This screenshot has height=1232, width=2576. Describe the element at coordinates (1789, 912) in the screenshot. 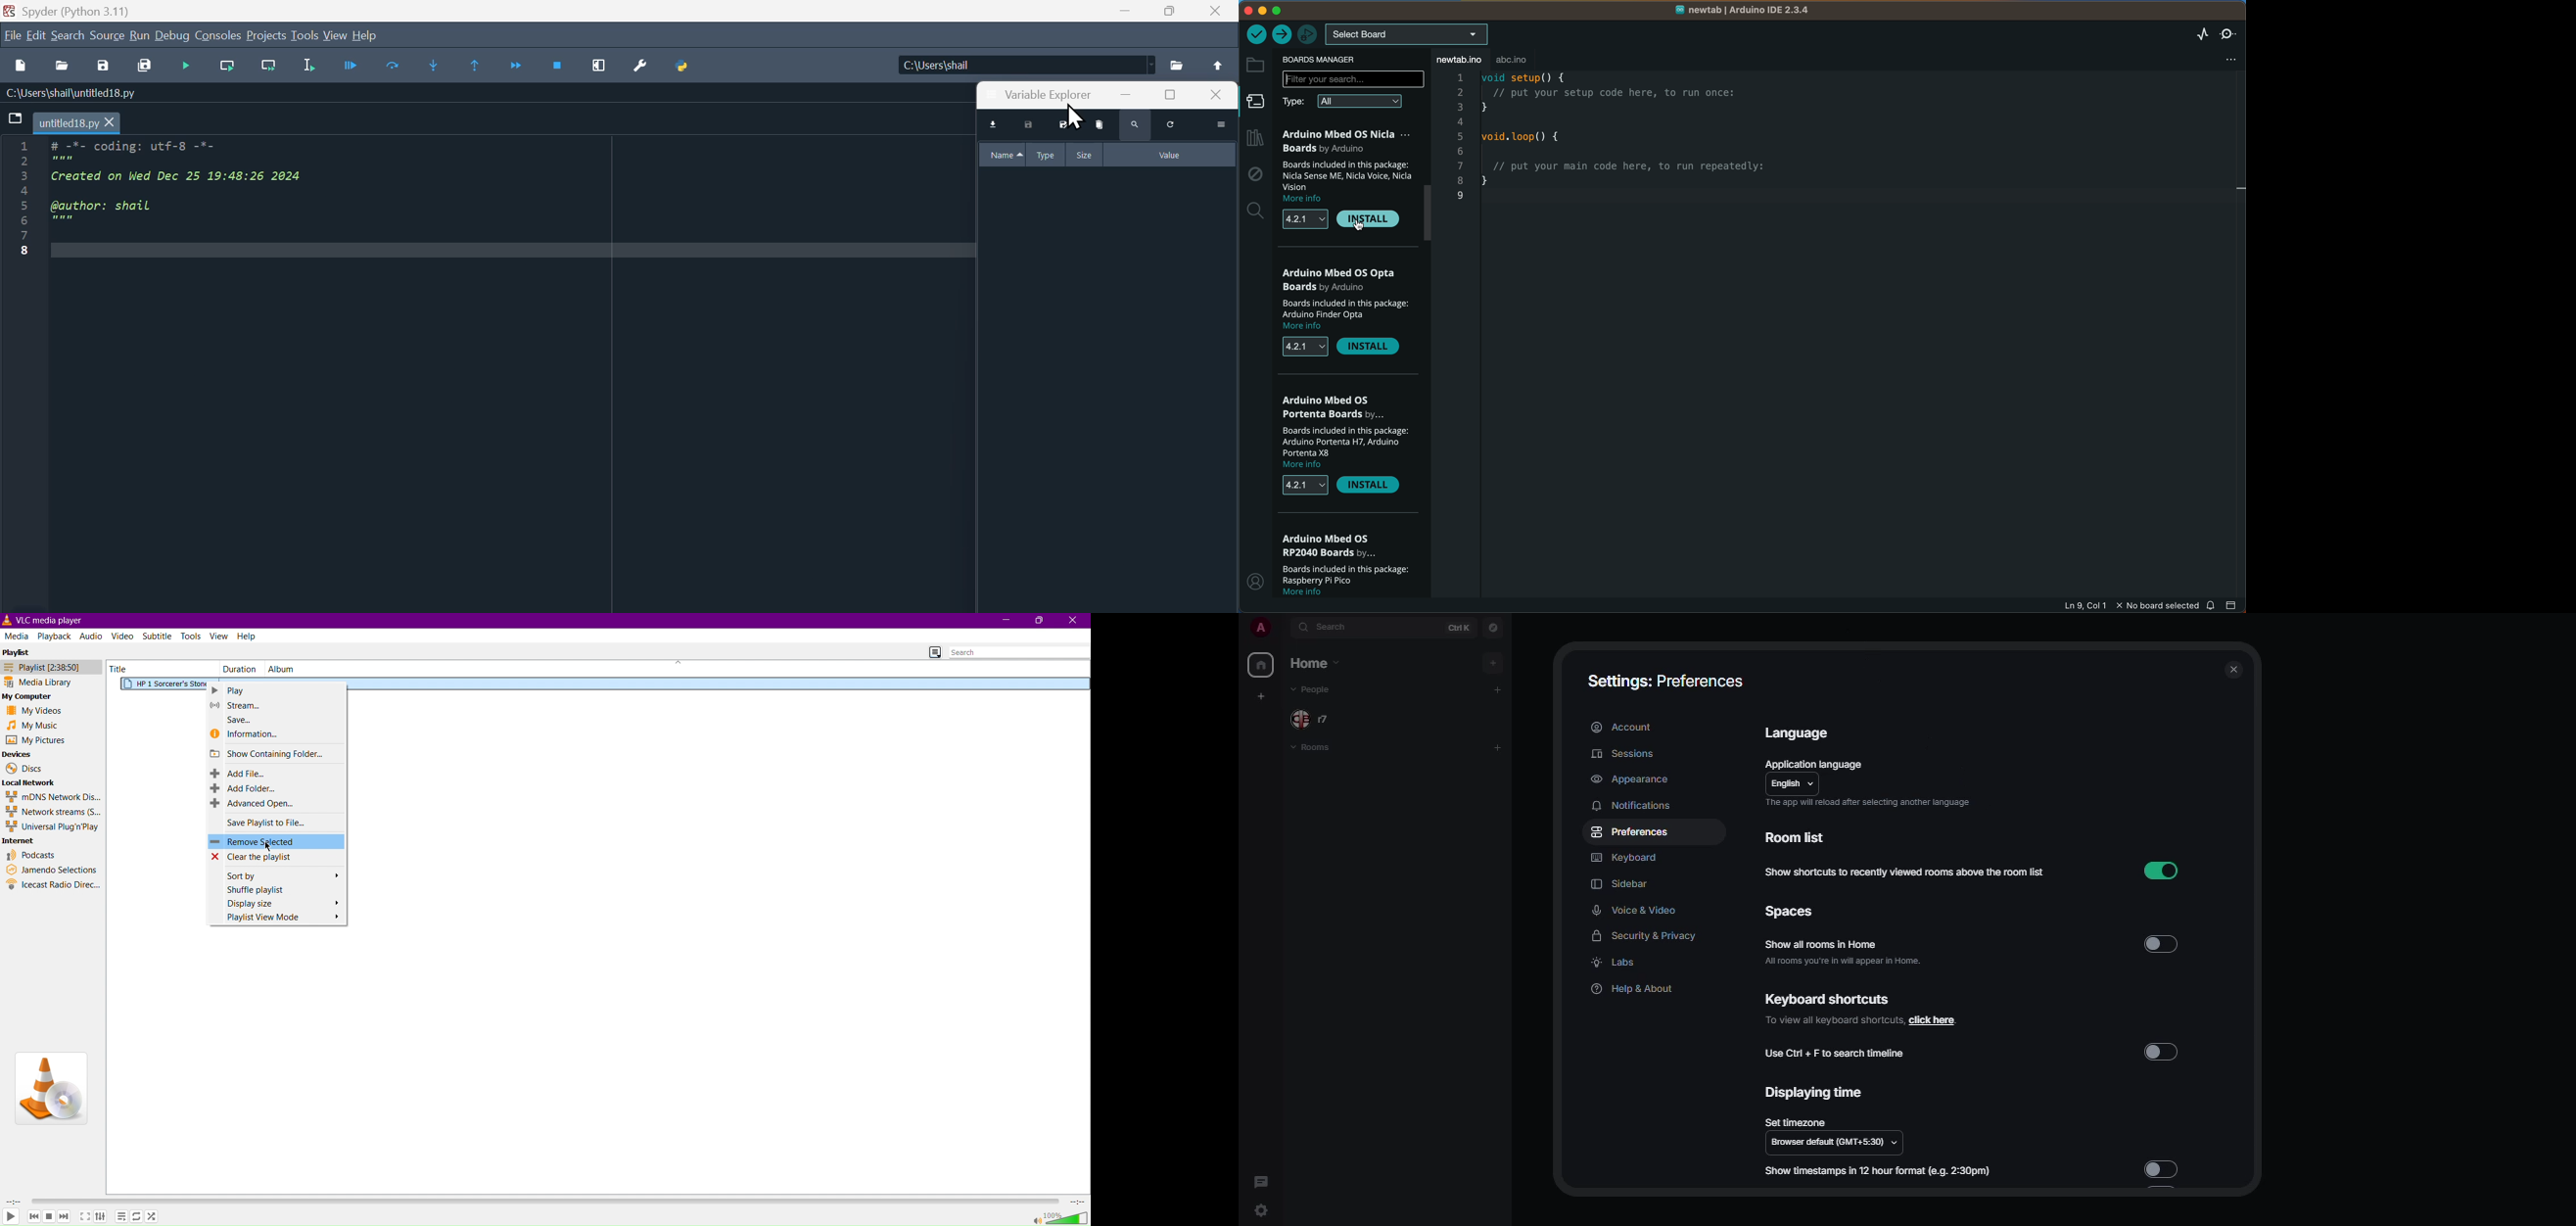

I see `spaces` at that location.